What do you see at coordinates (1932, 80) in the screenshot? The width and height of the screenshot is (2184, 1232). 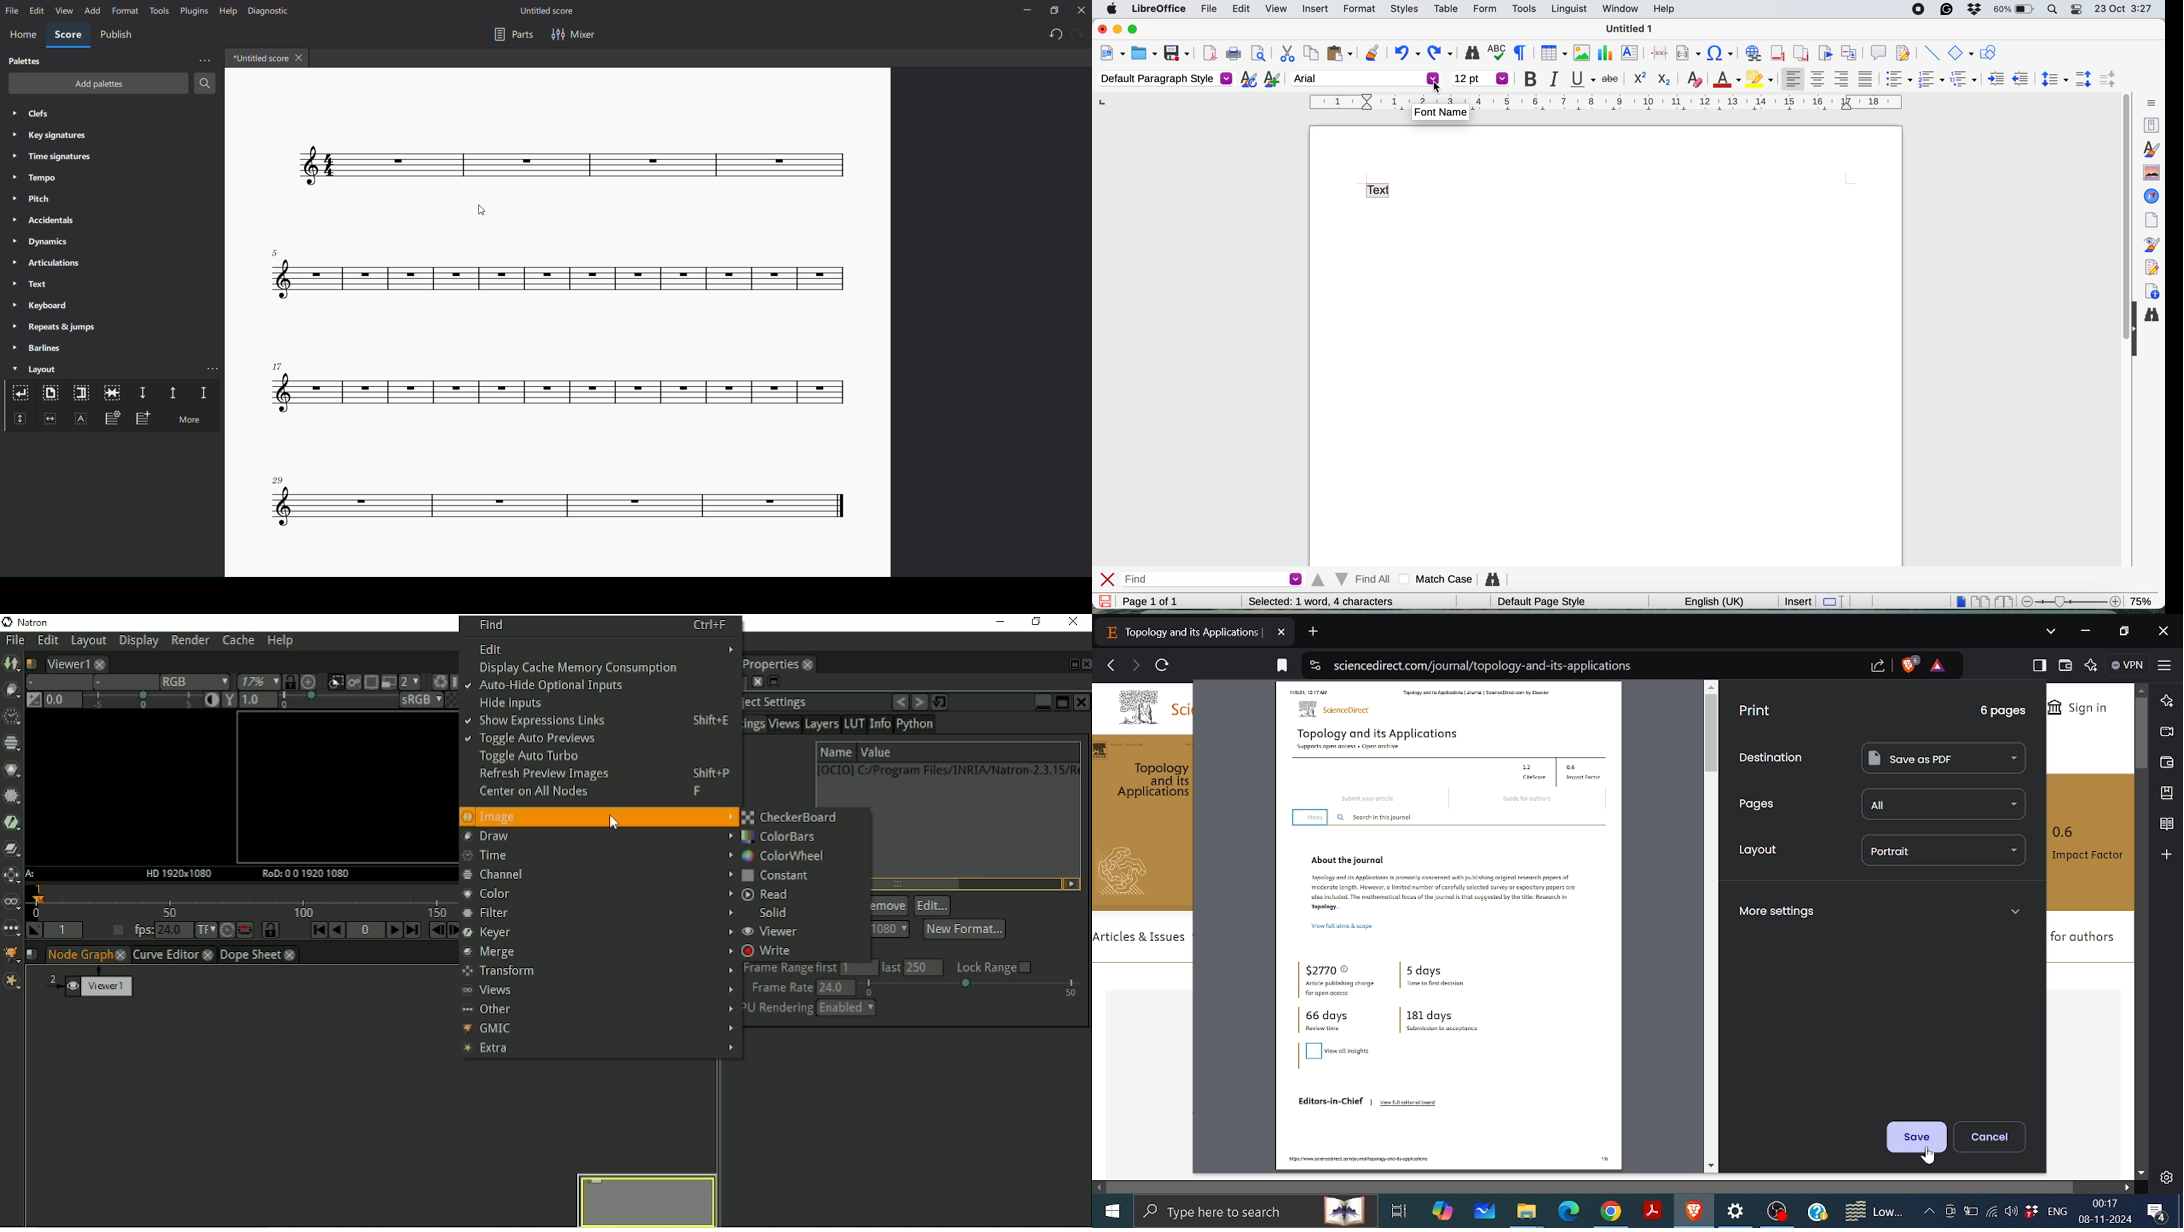 I see `toggle ordered list` at bounding box center [1932, 80].